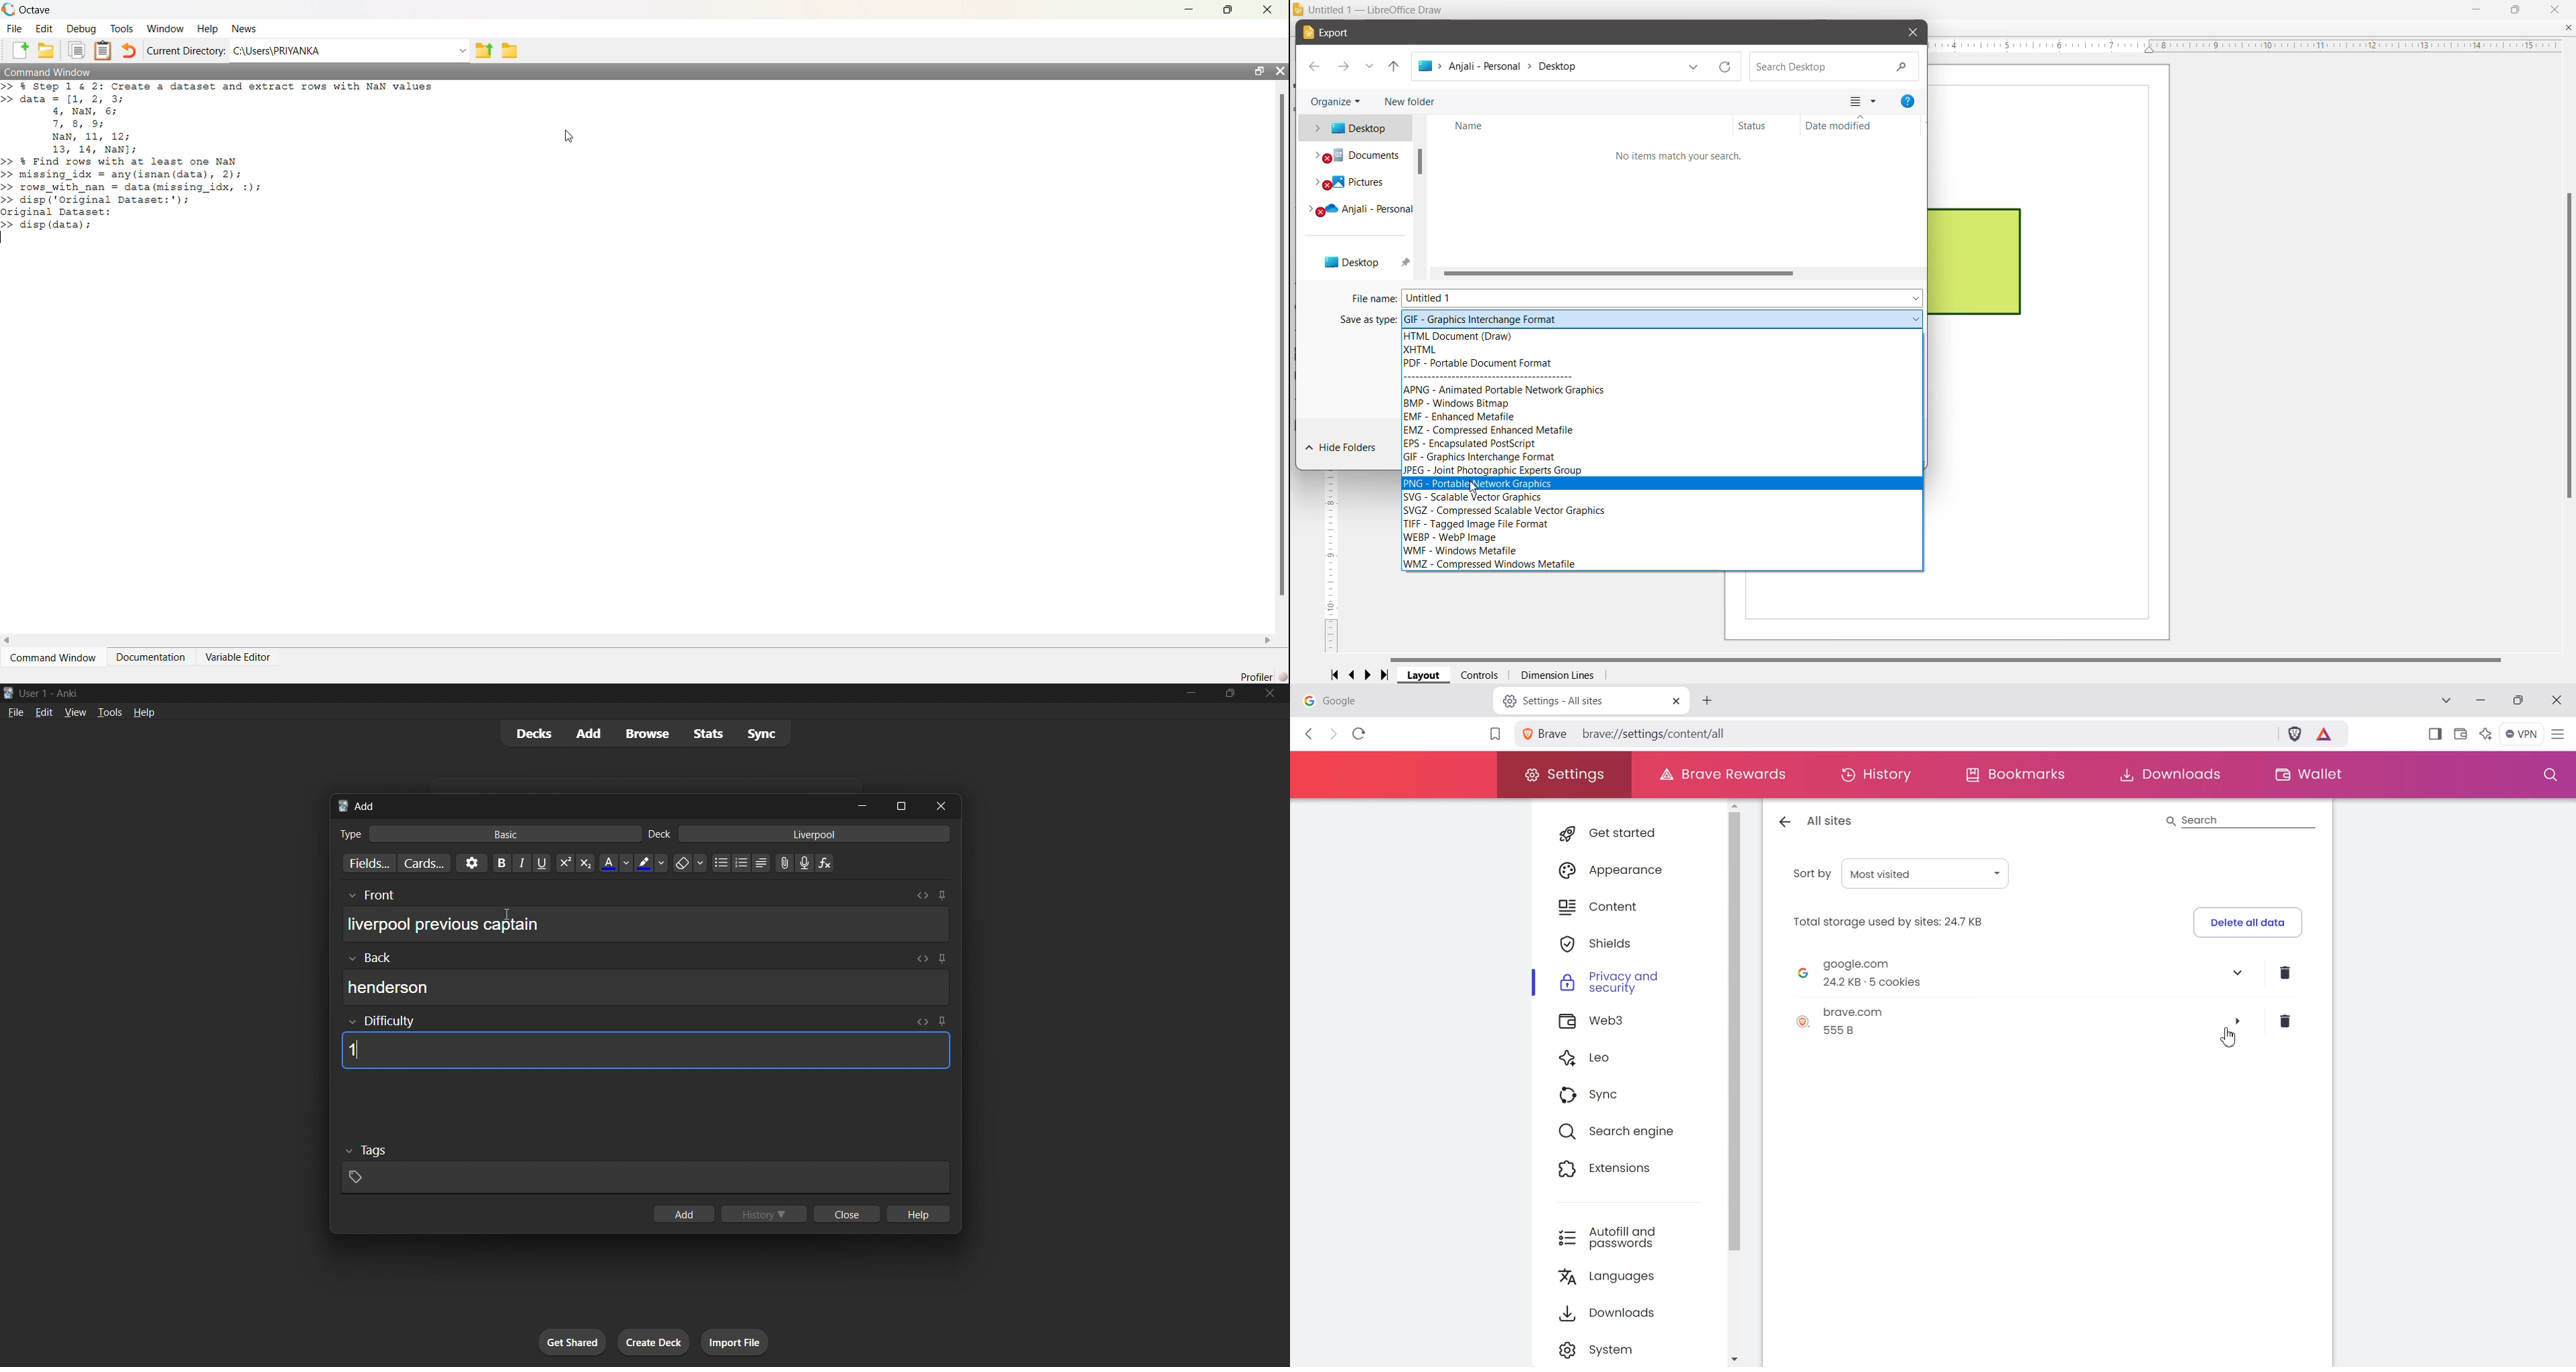 This screenshot has width=2576, height=1372. I want to click on Close Document, so click(2568, 28).